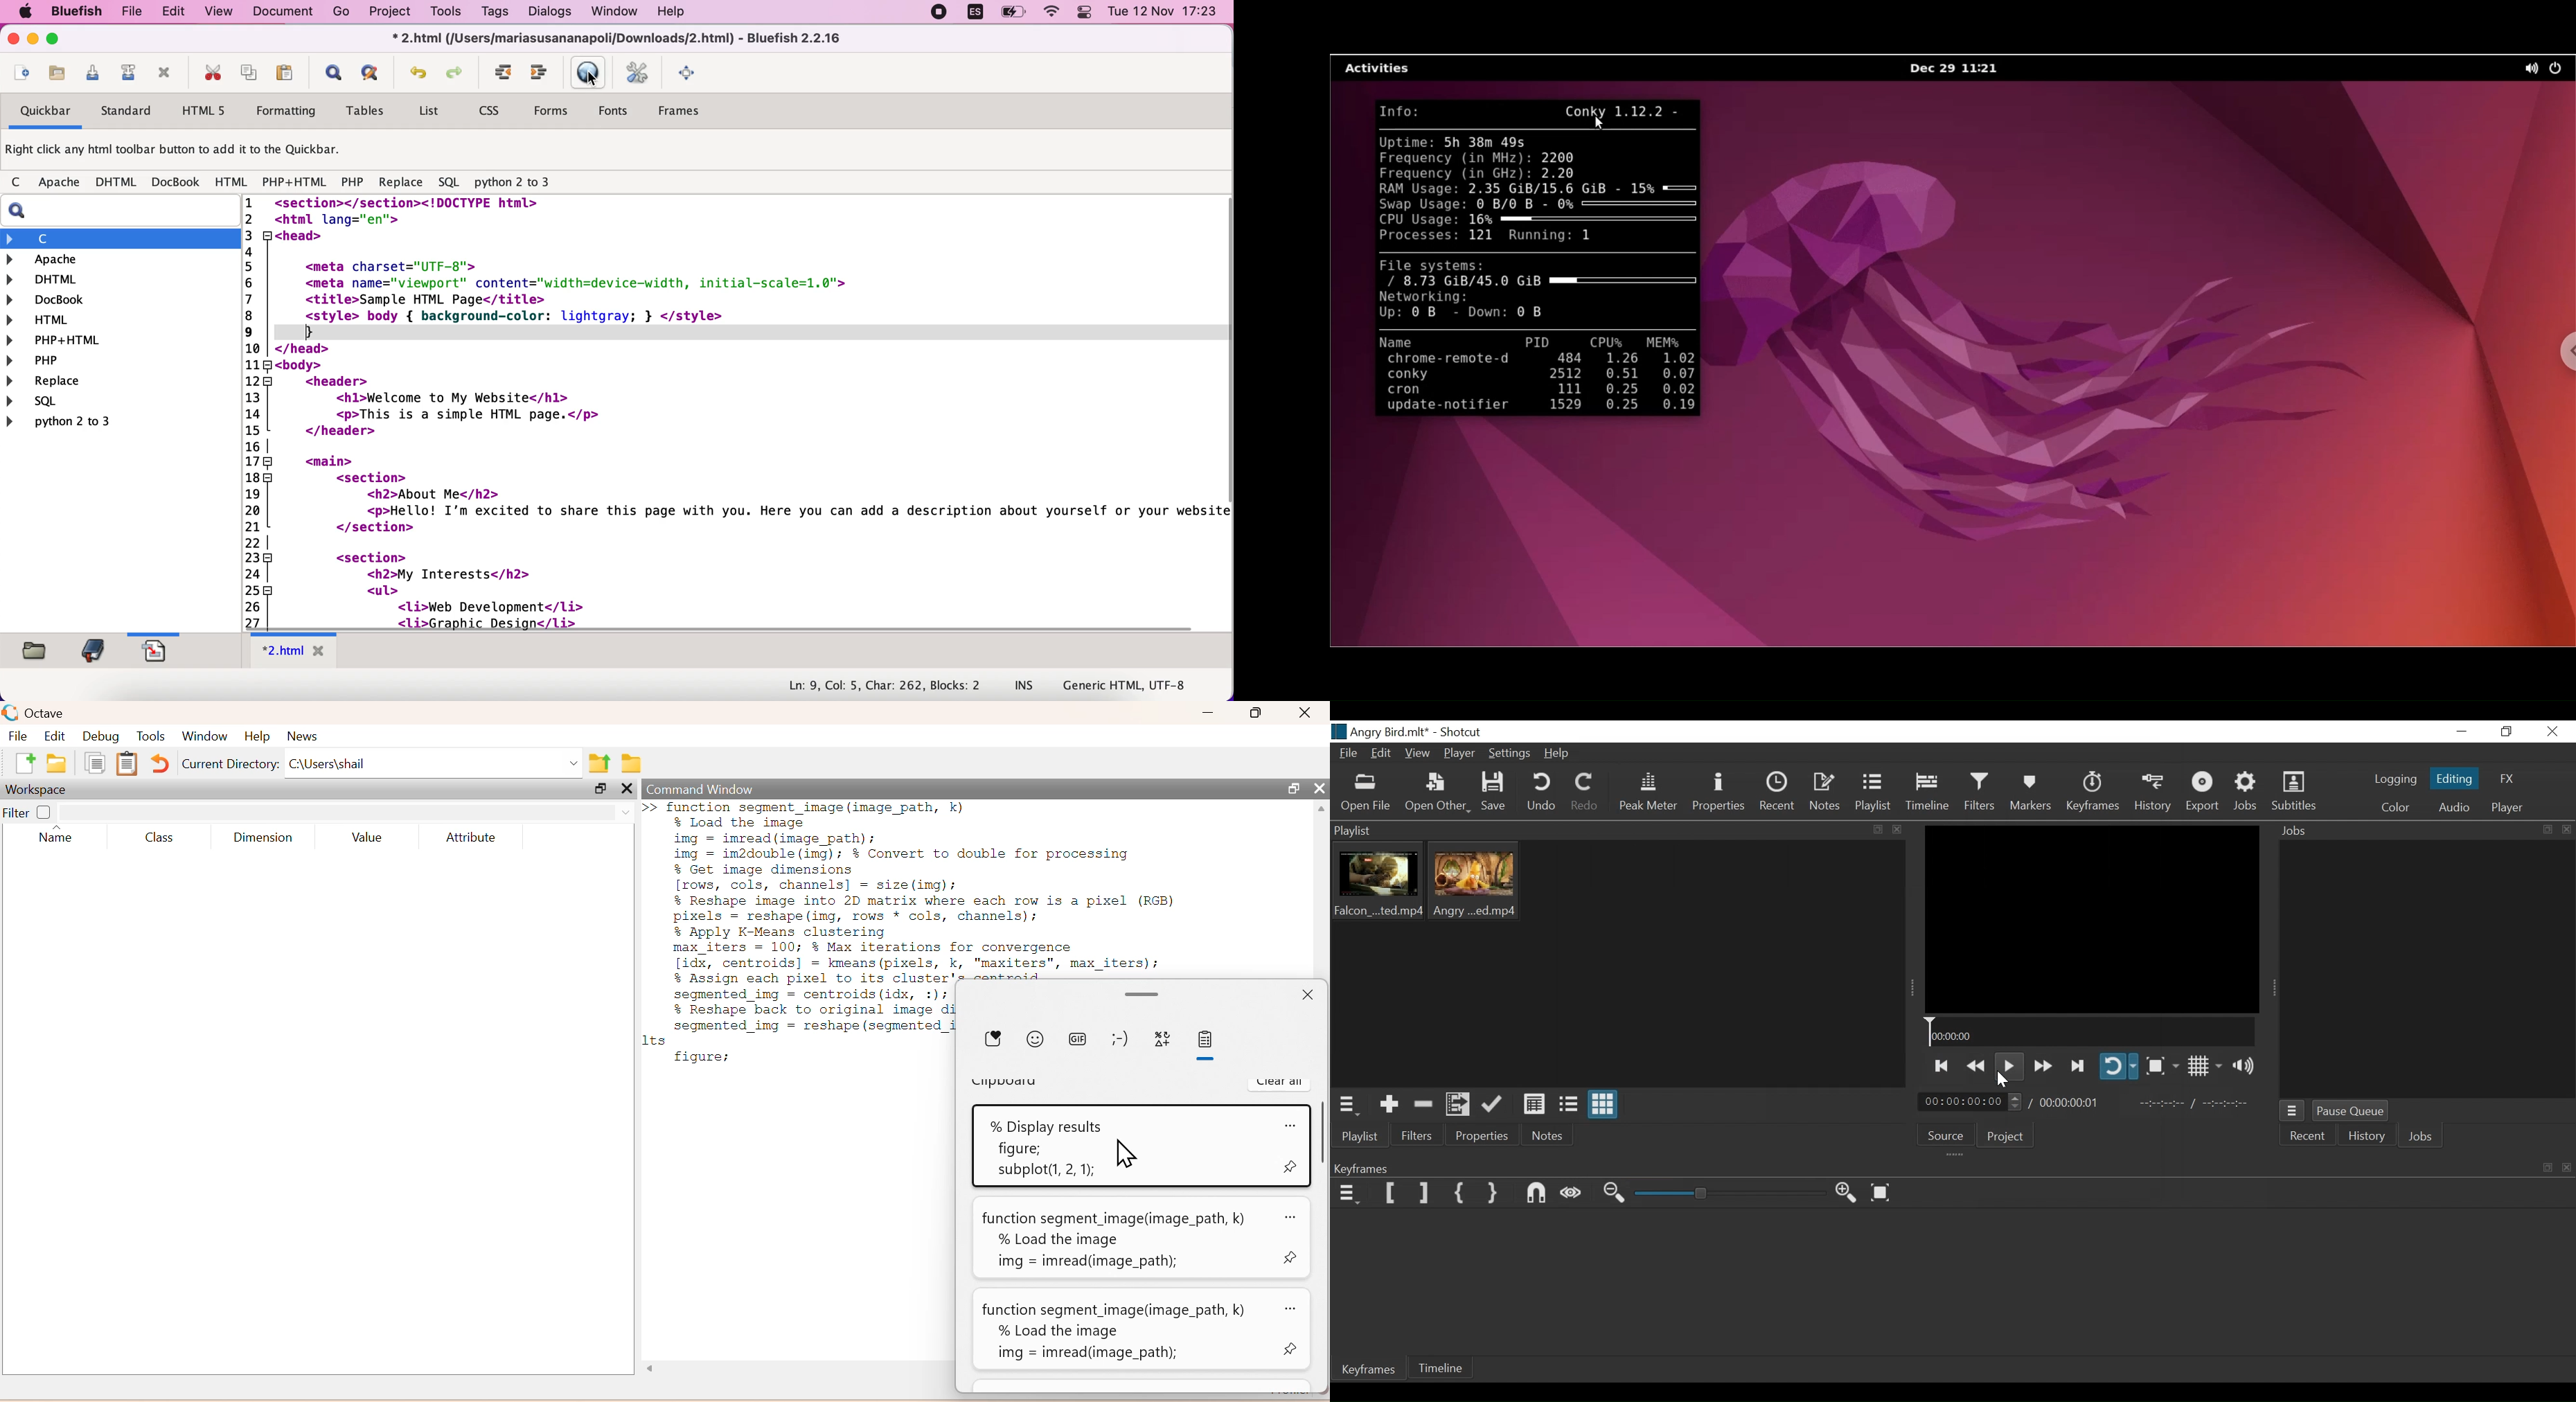  Describe the element at coordinates (2366, 1135) in the screenshot. I see `History` at that location.